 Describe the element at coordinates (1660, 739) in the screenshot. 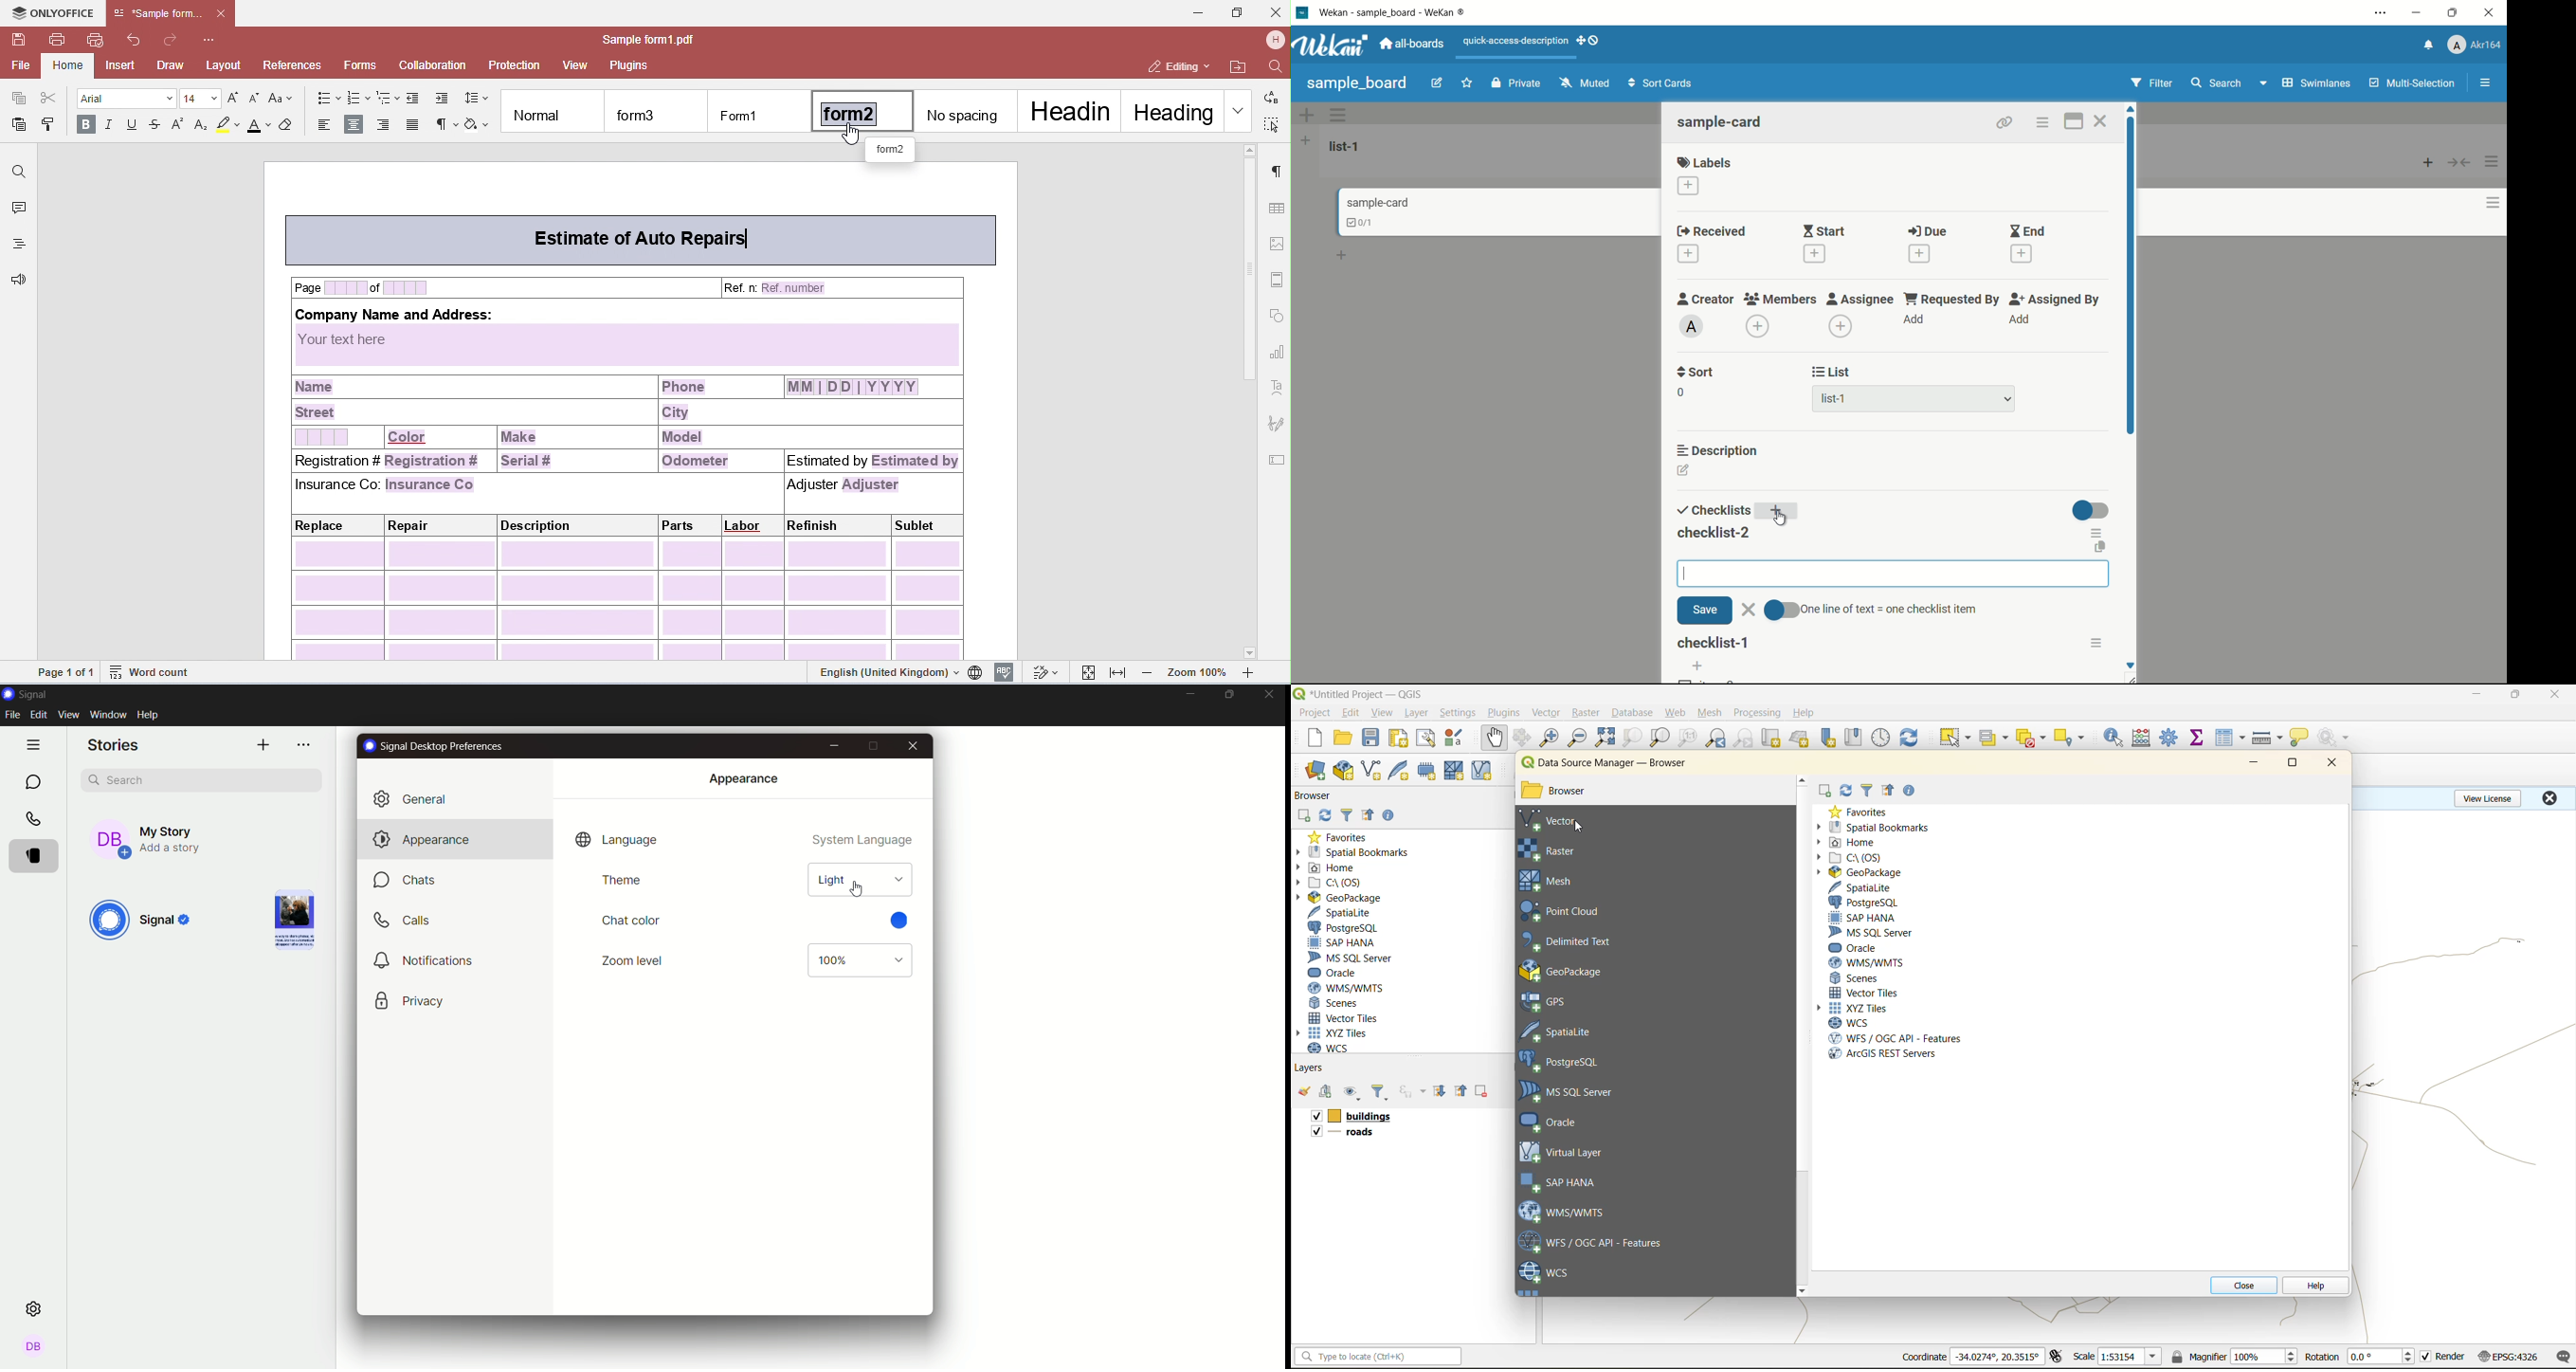

I see `zoom layer` at that location.